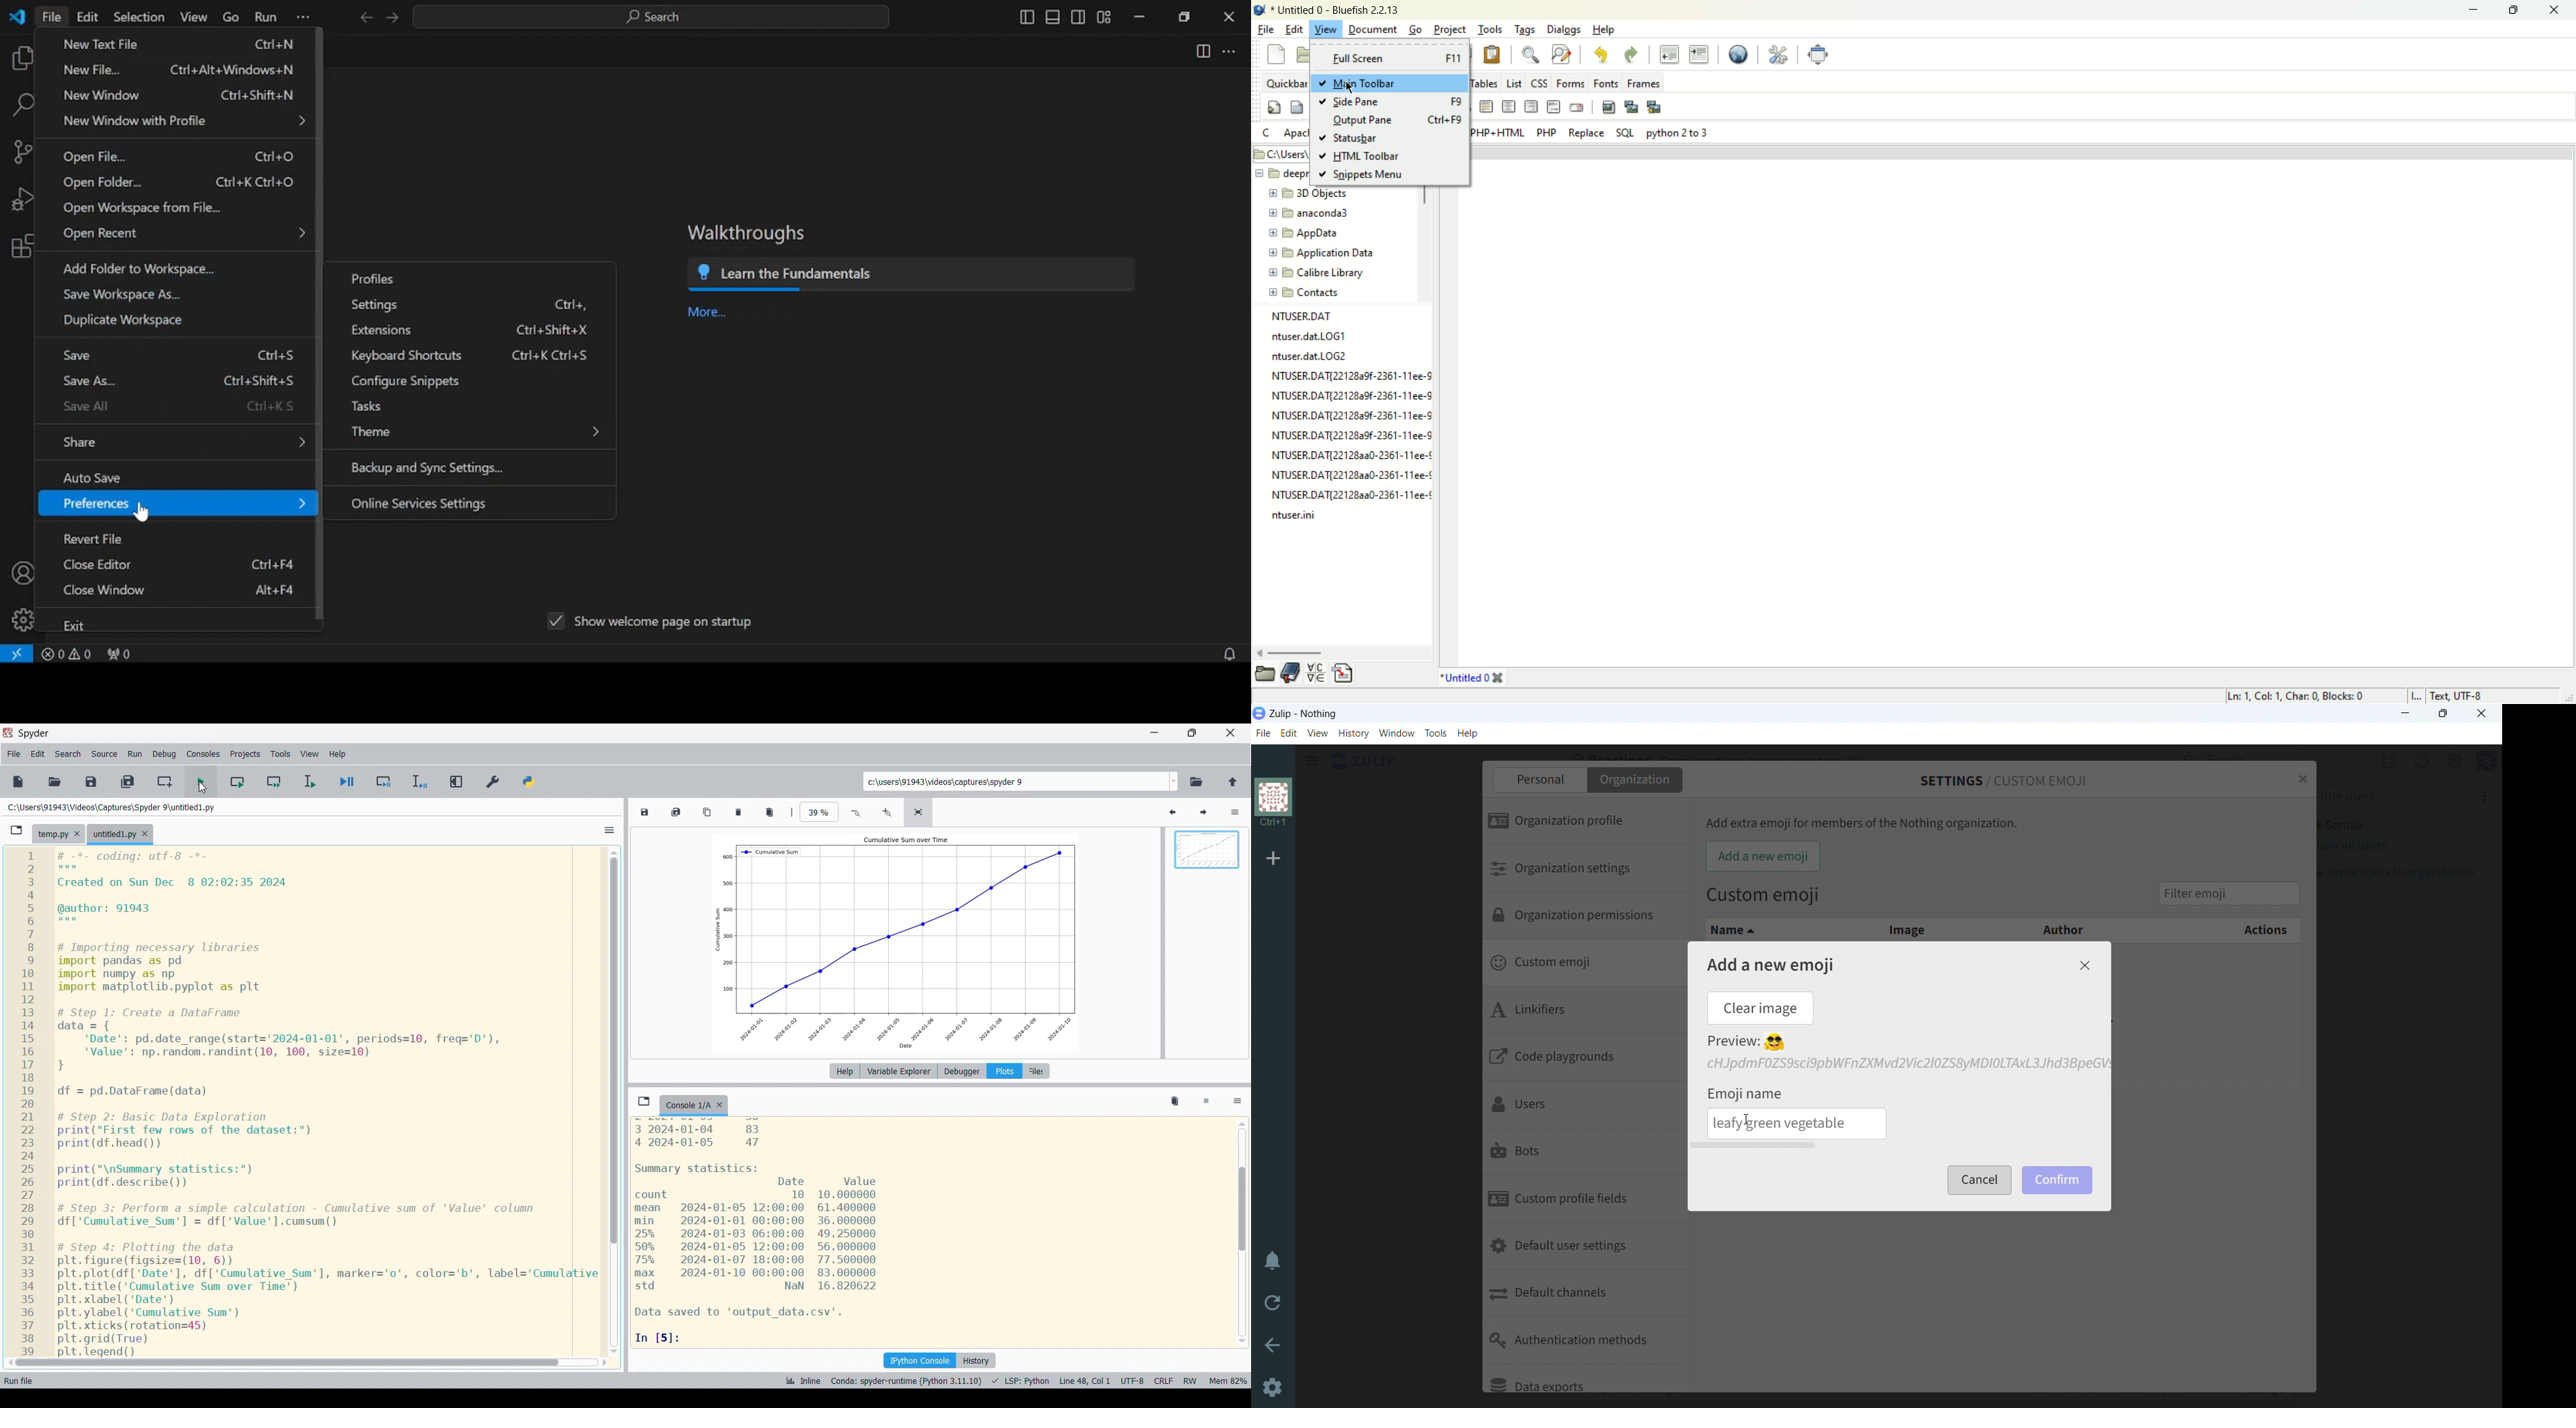 This screenshot has height=1428, width=2576. I want to click on filter users, so click(2388, 797).